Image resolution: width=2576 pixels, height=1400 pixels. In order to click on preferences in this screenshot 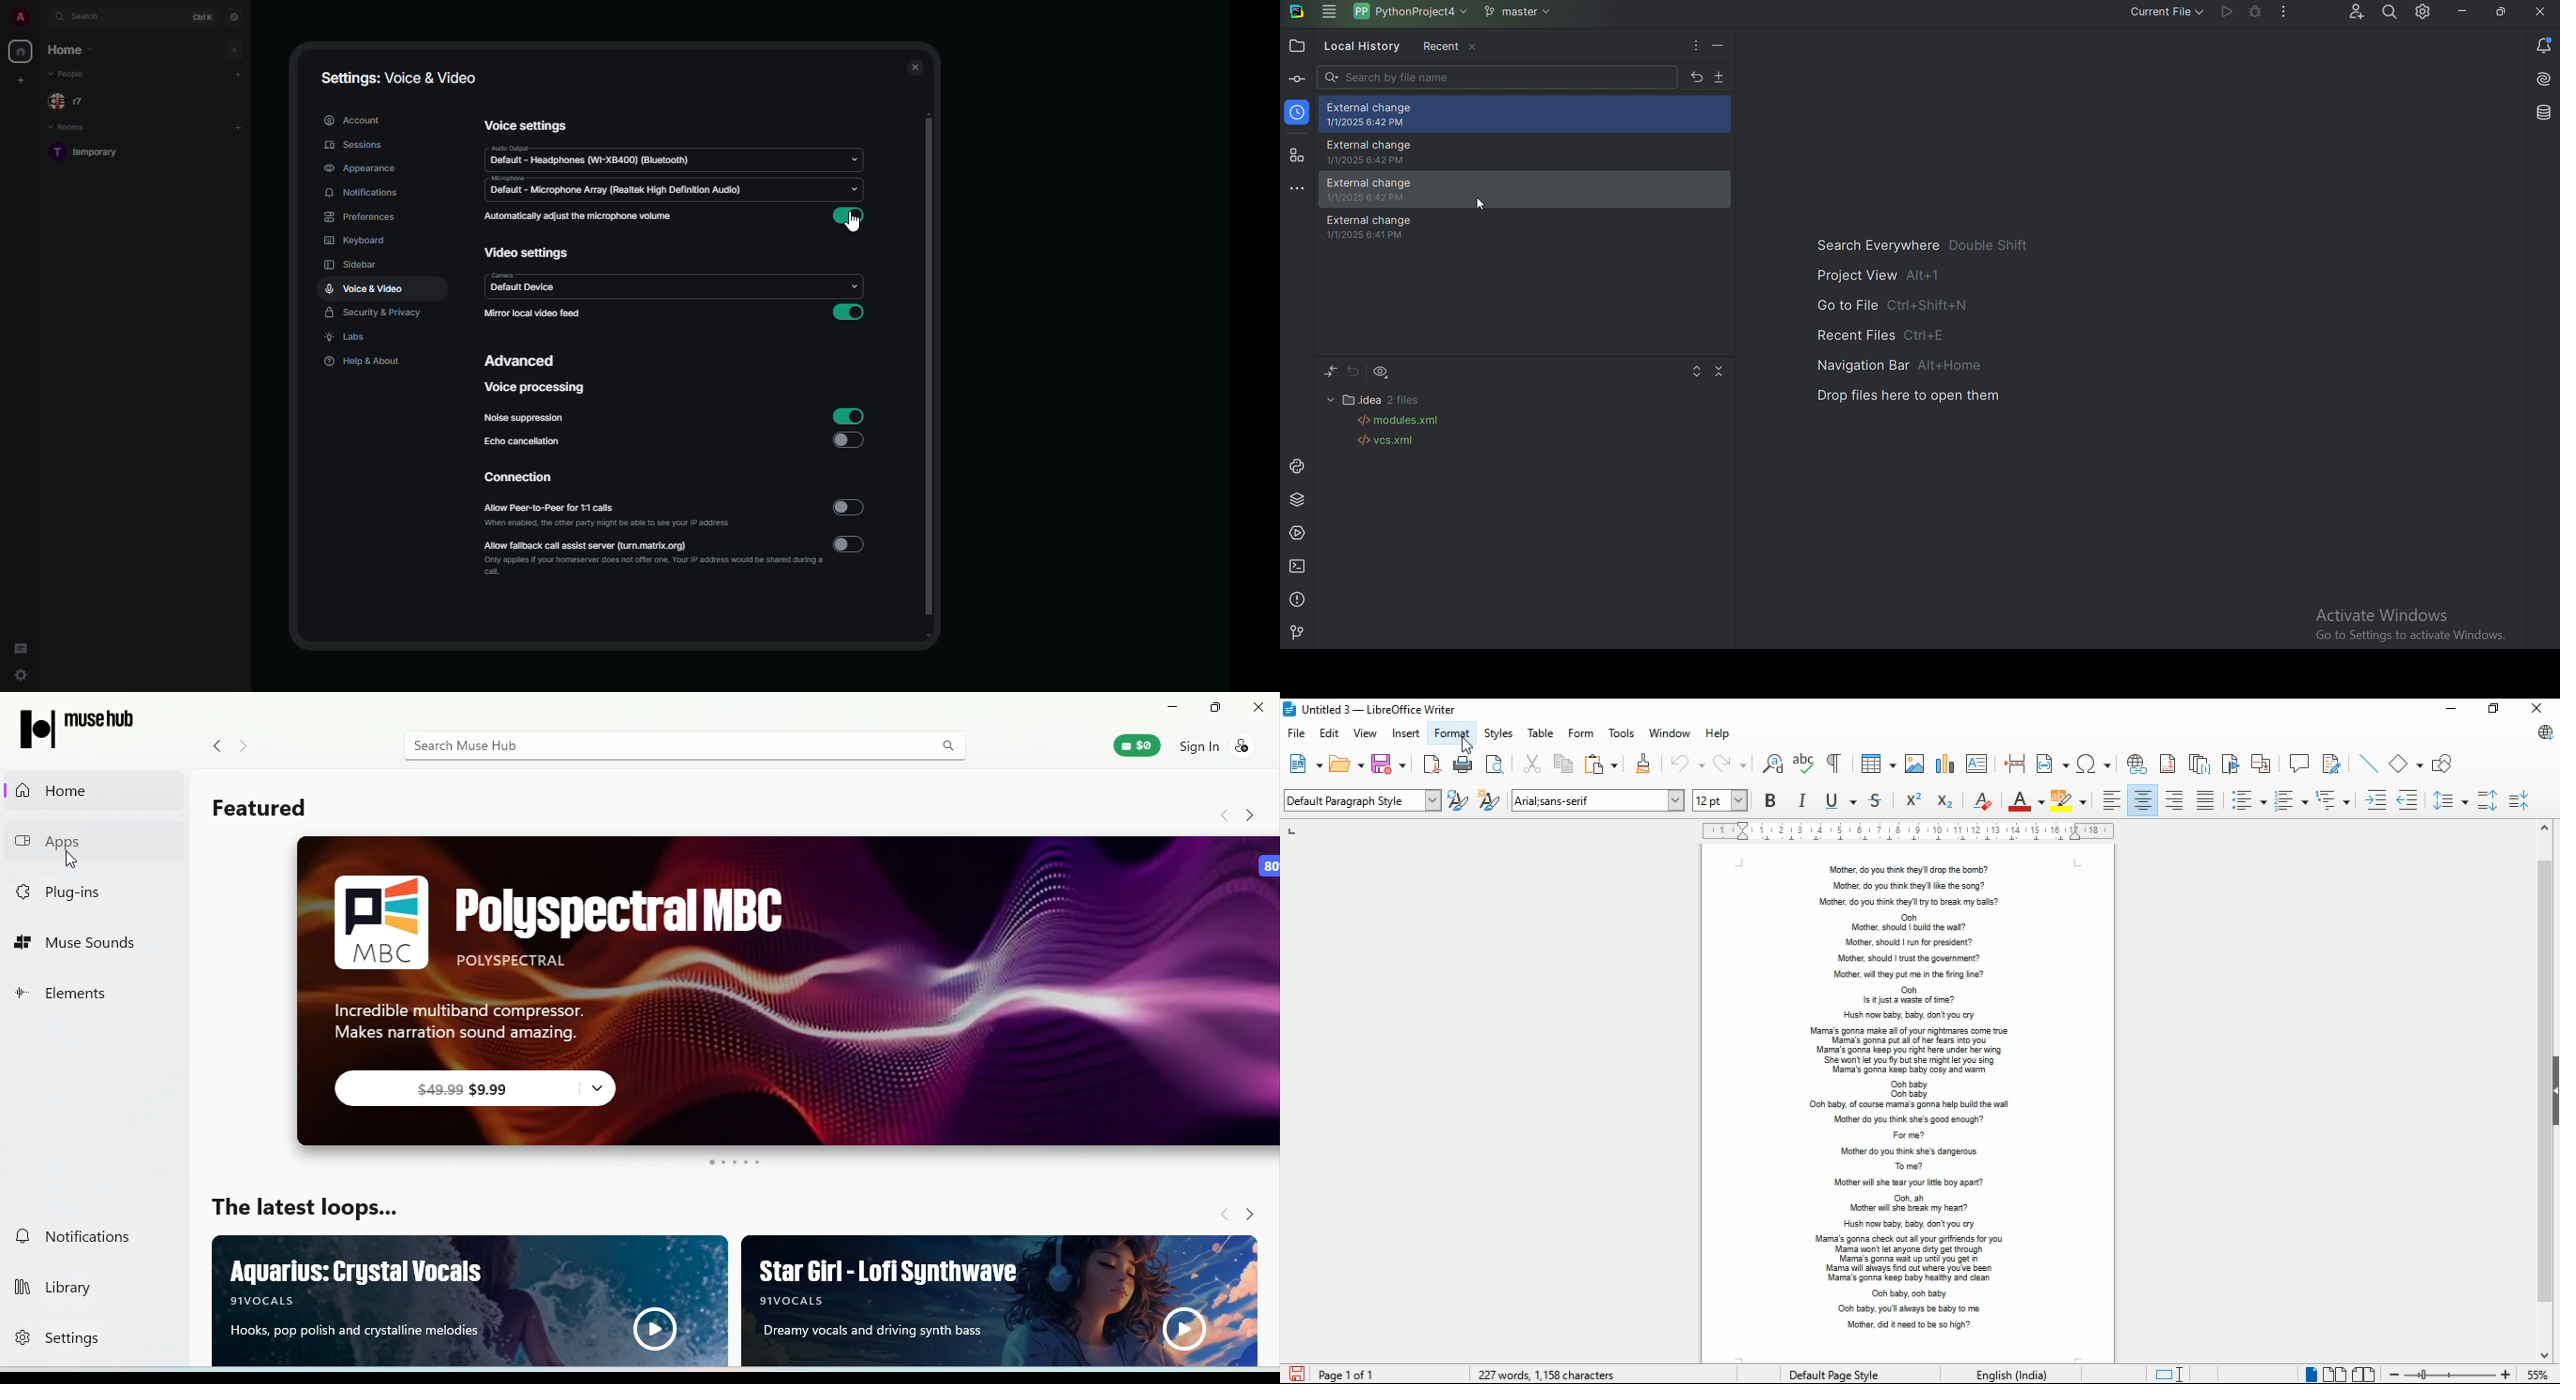, I will do `click(360, 218)`.